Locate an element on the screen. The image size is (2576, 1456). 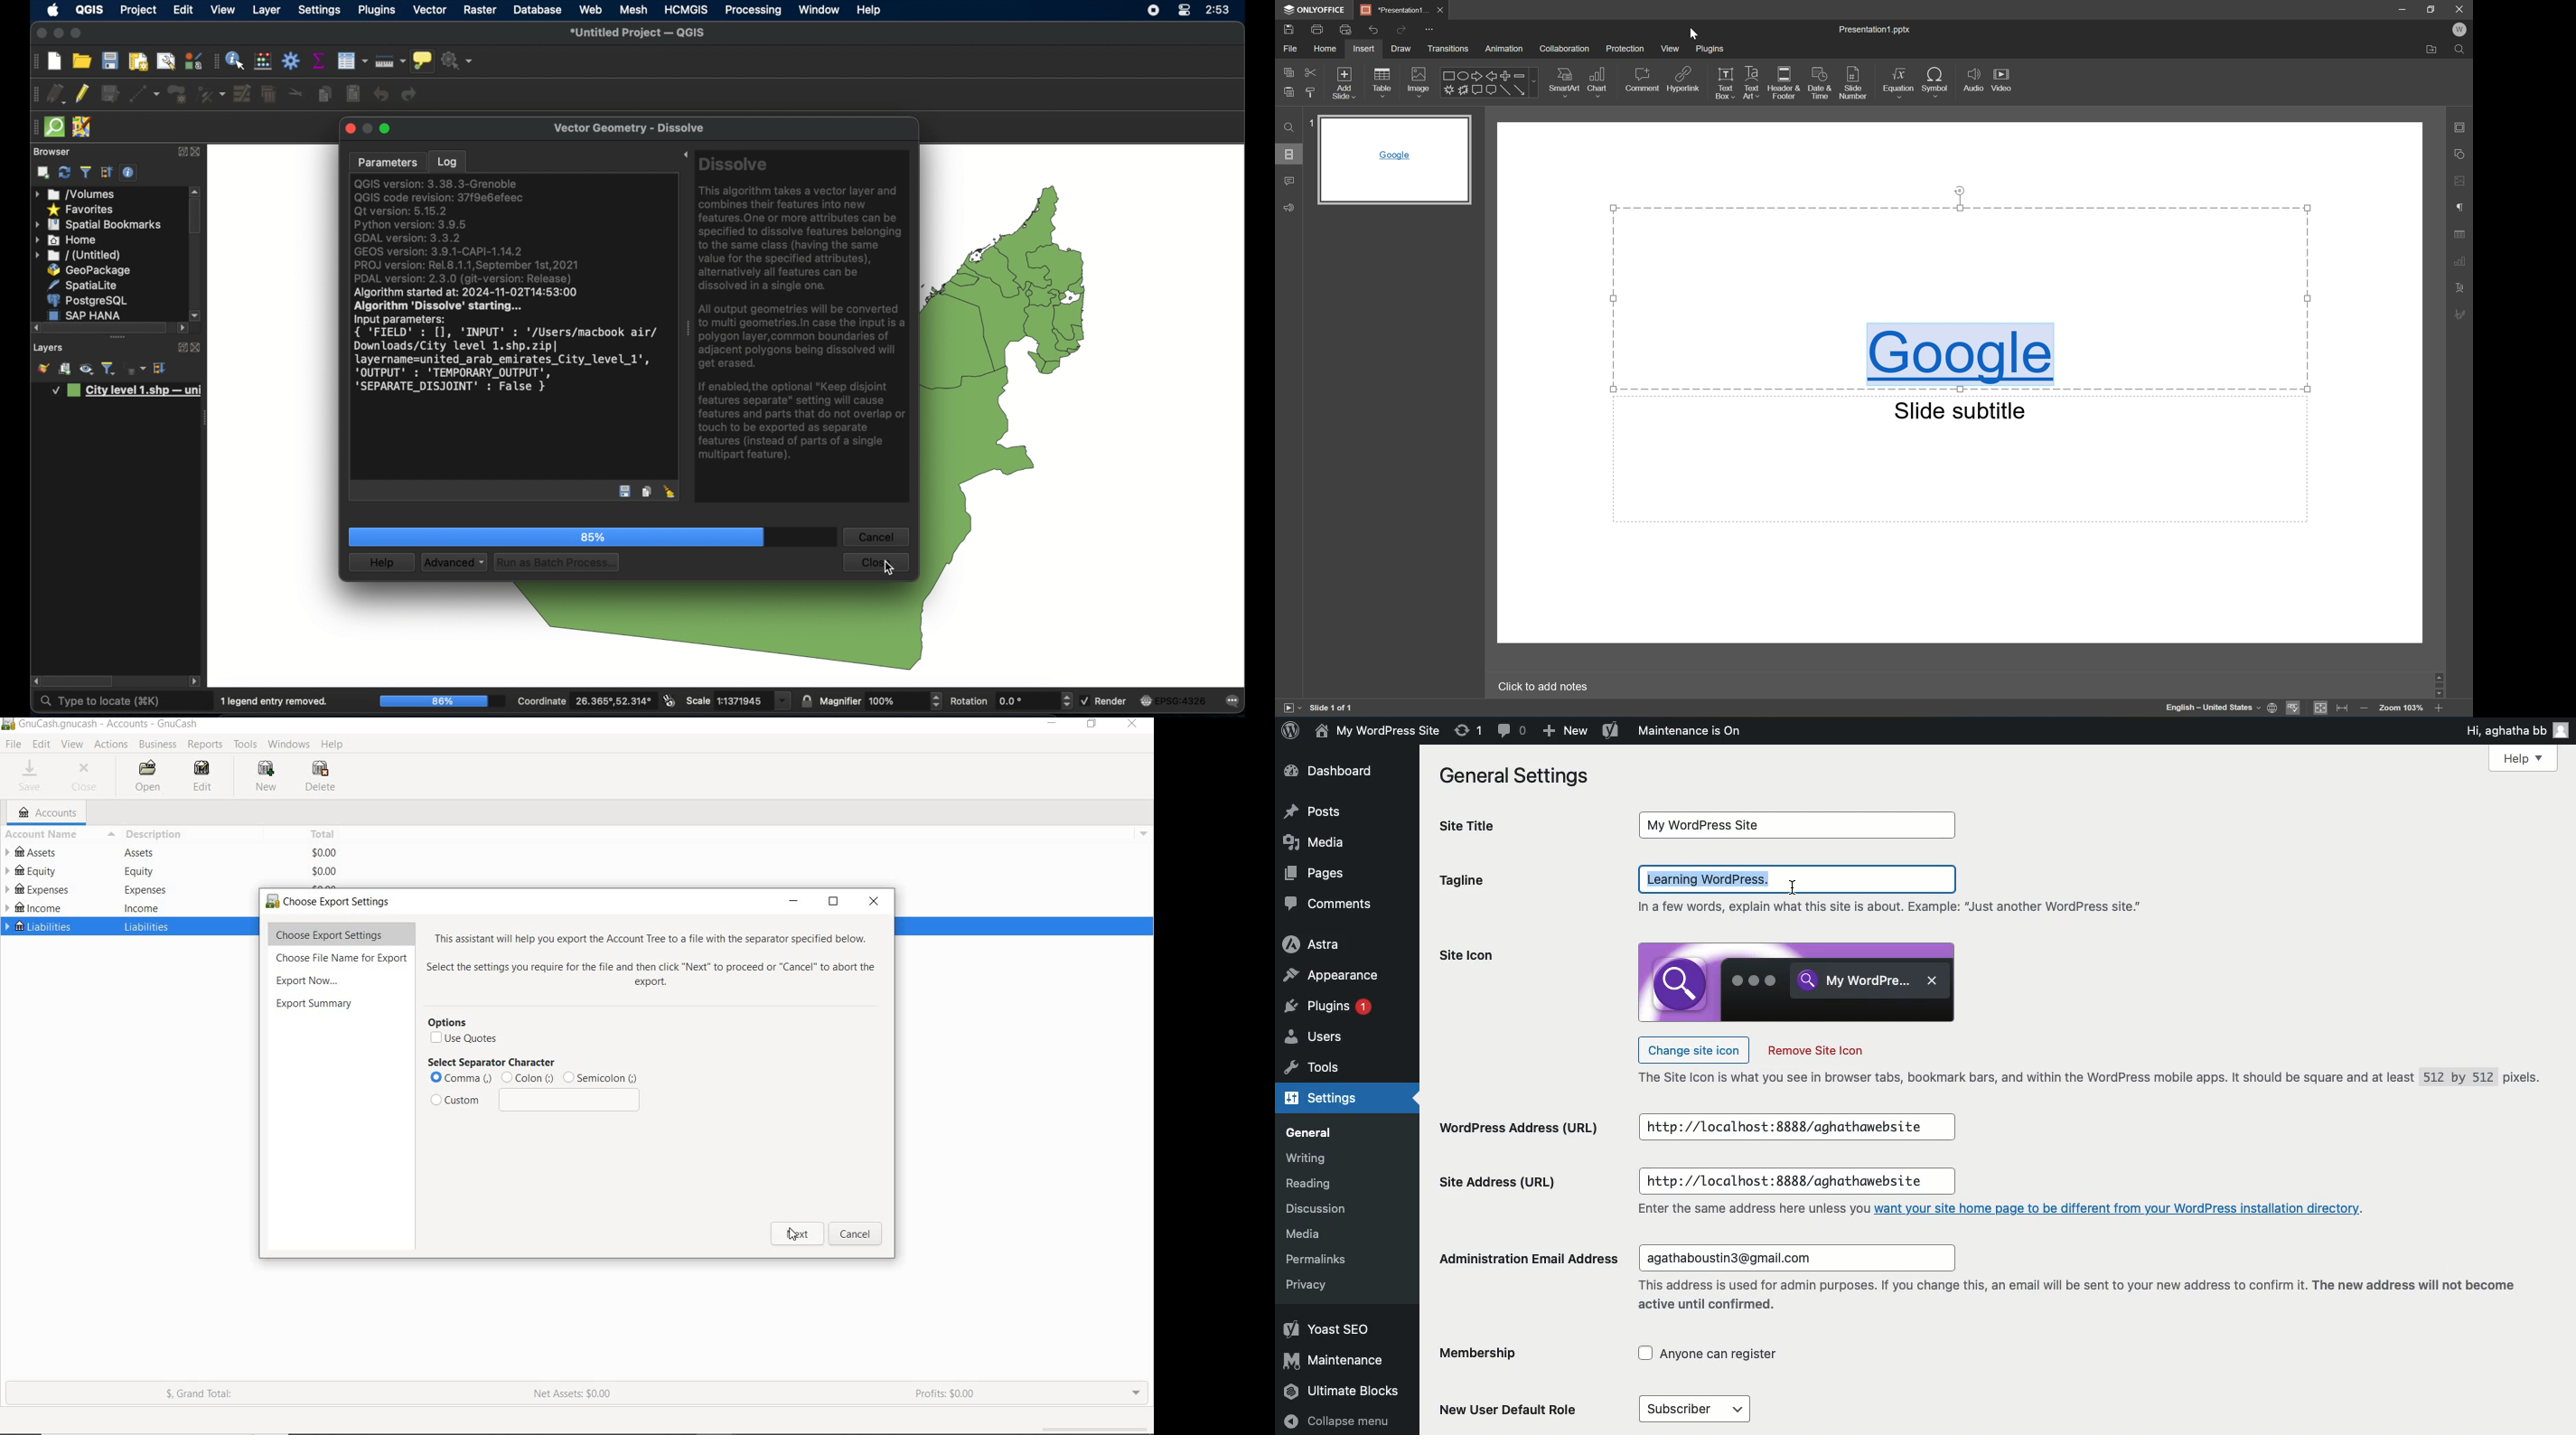
link is located at coordinates (2121, 1207).